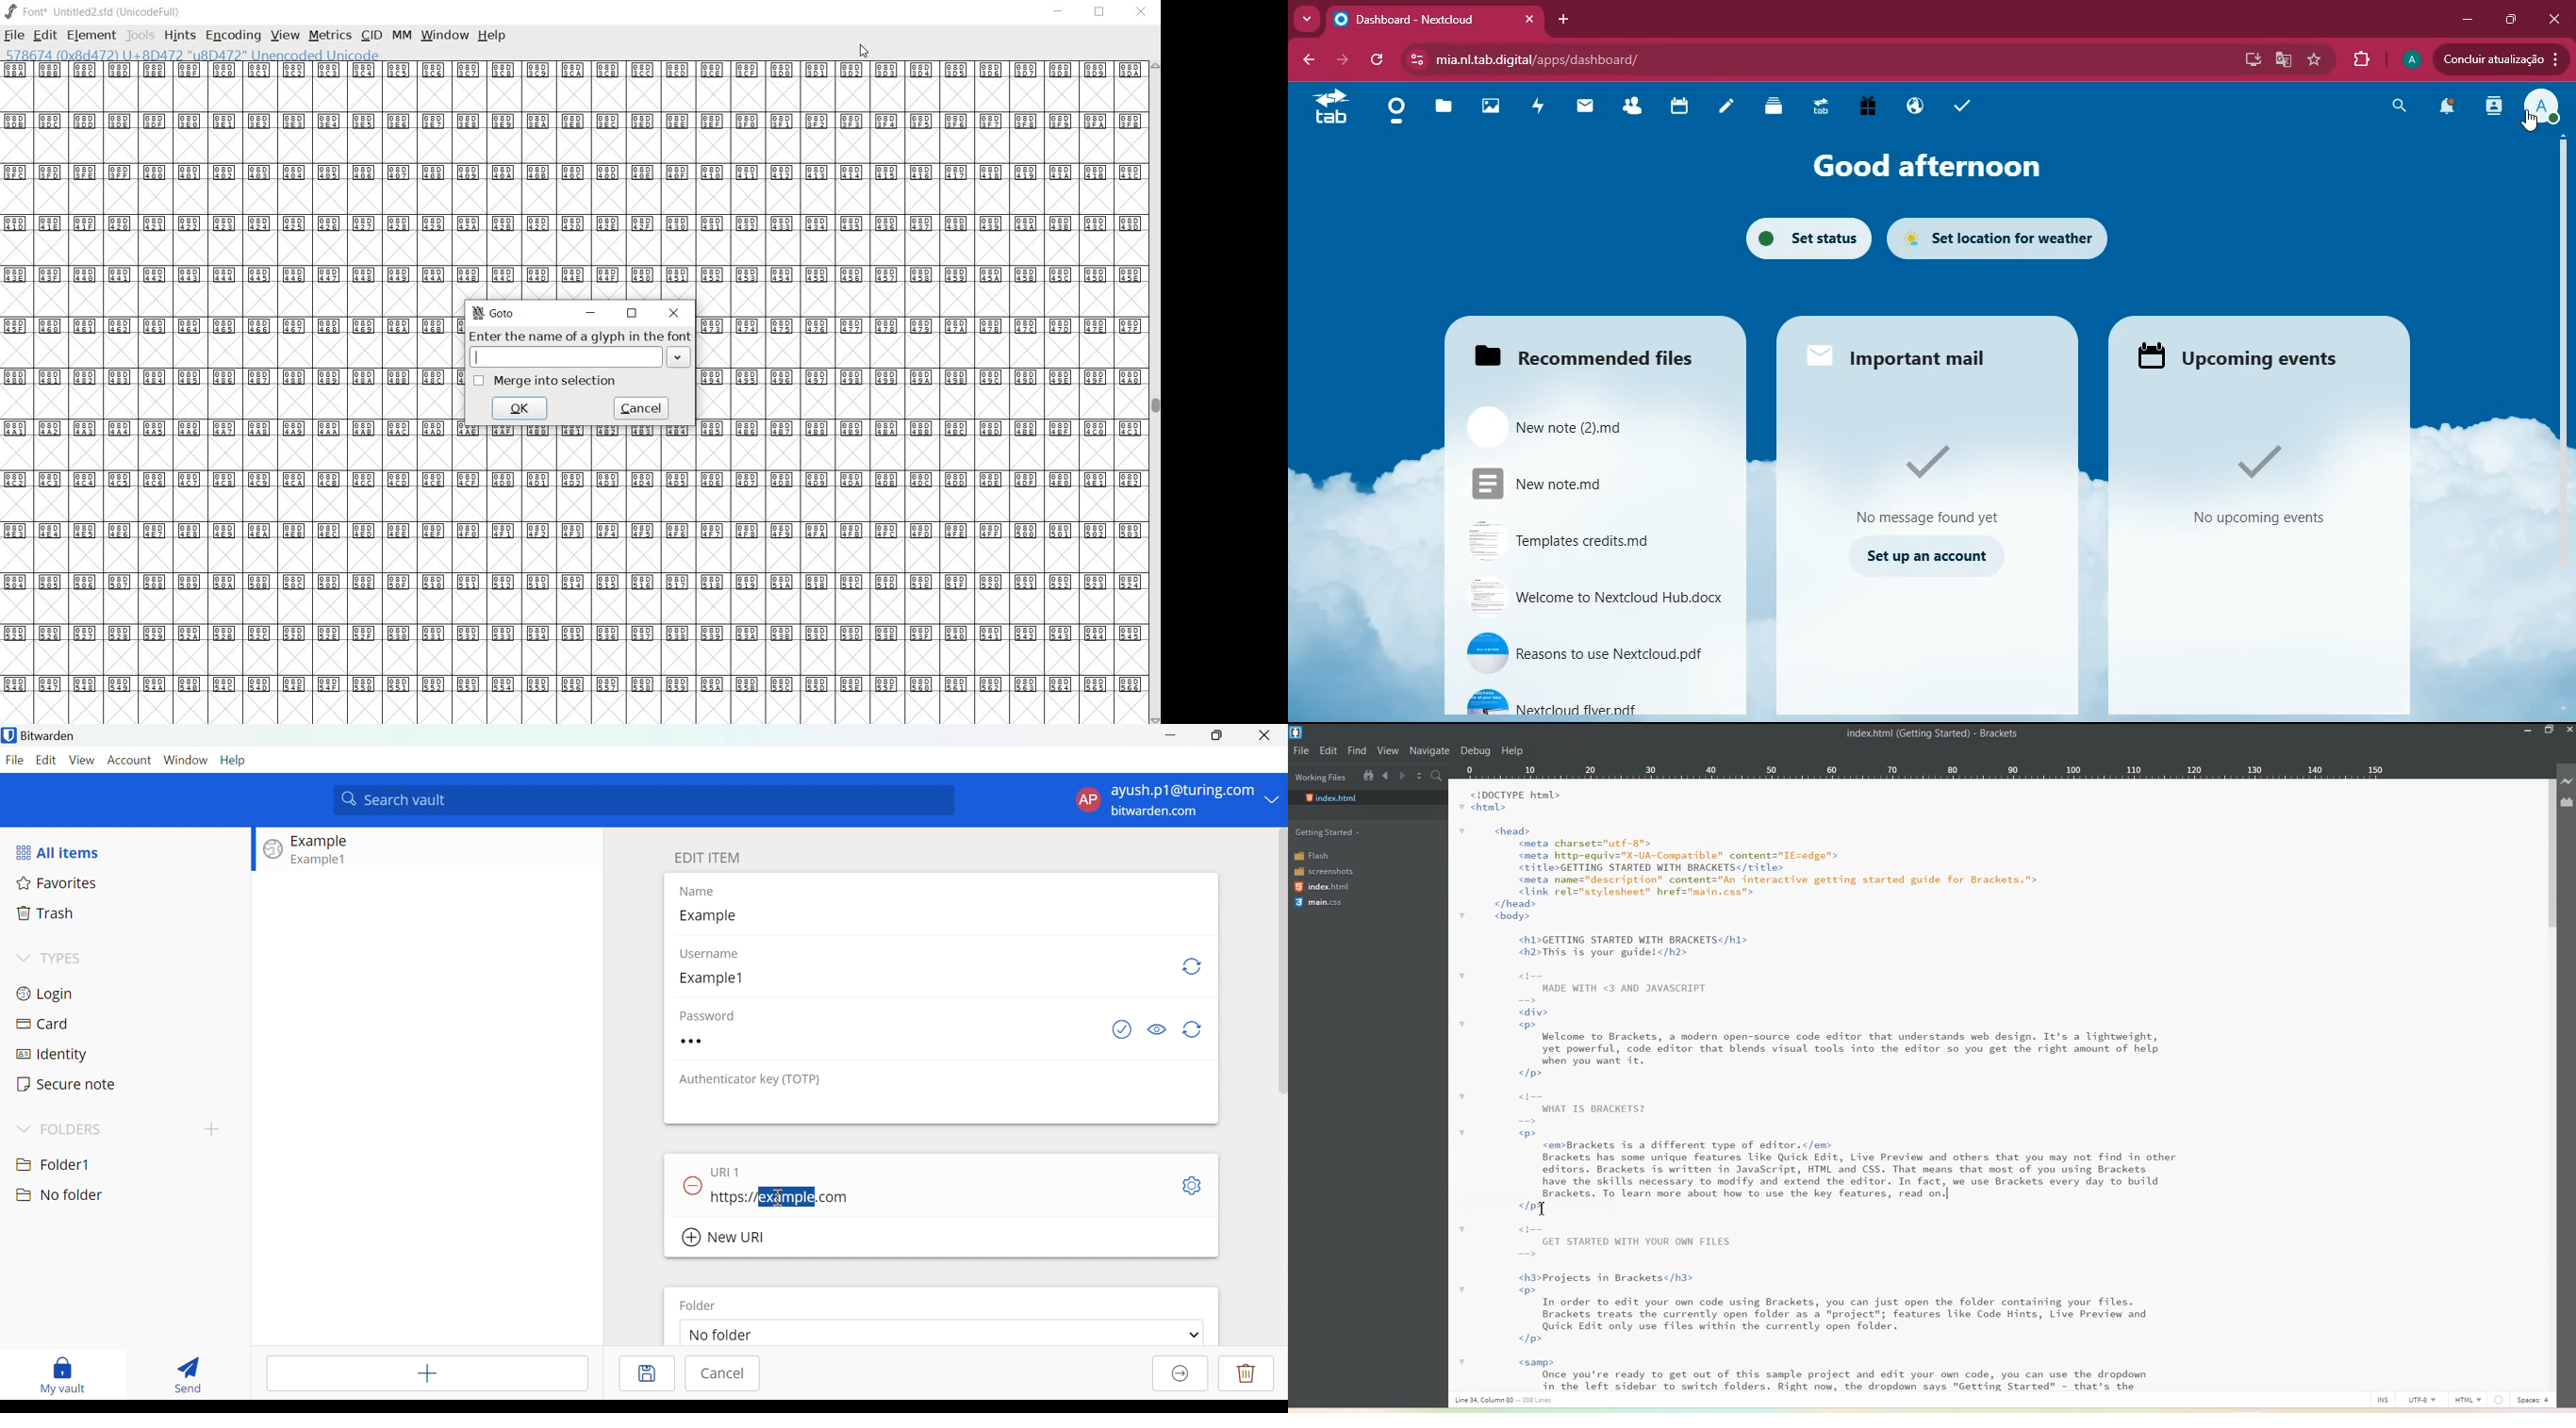 The width and height of the screenshot is (2576, 1428). I want to click on activity, so click(2489, 107).